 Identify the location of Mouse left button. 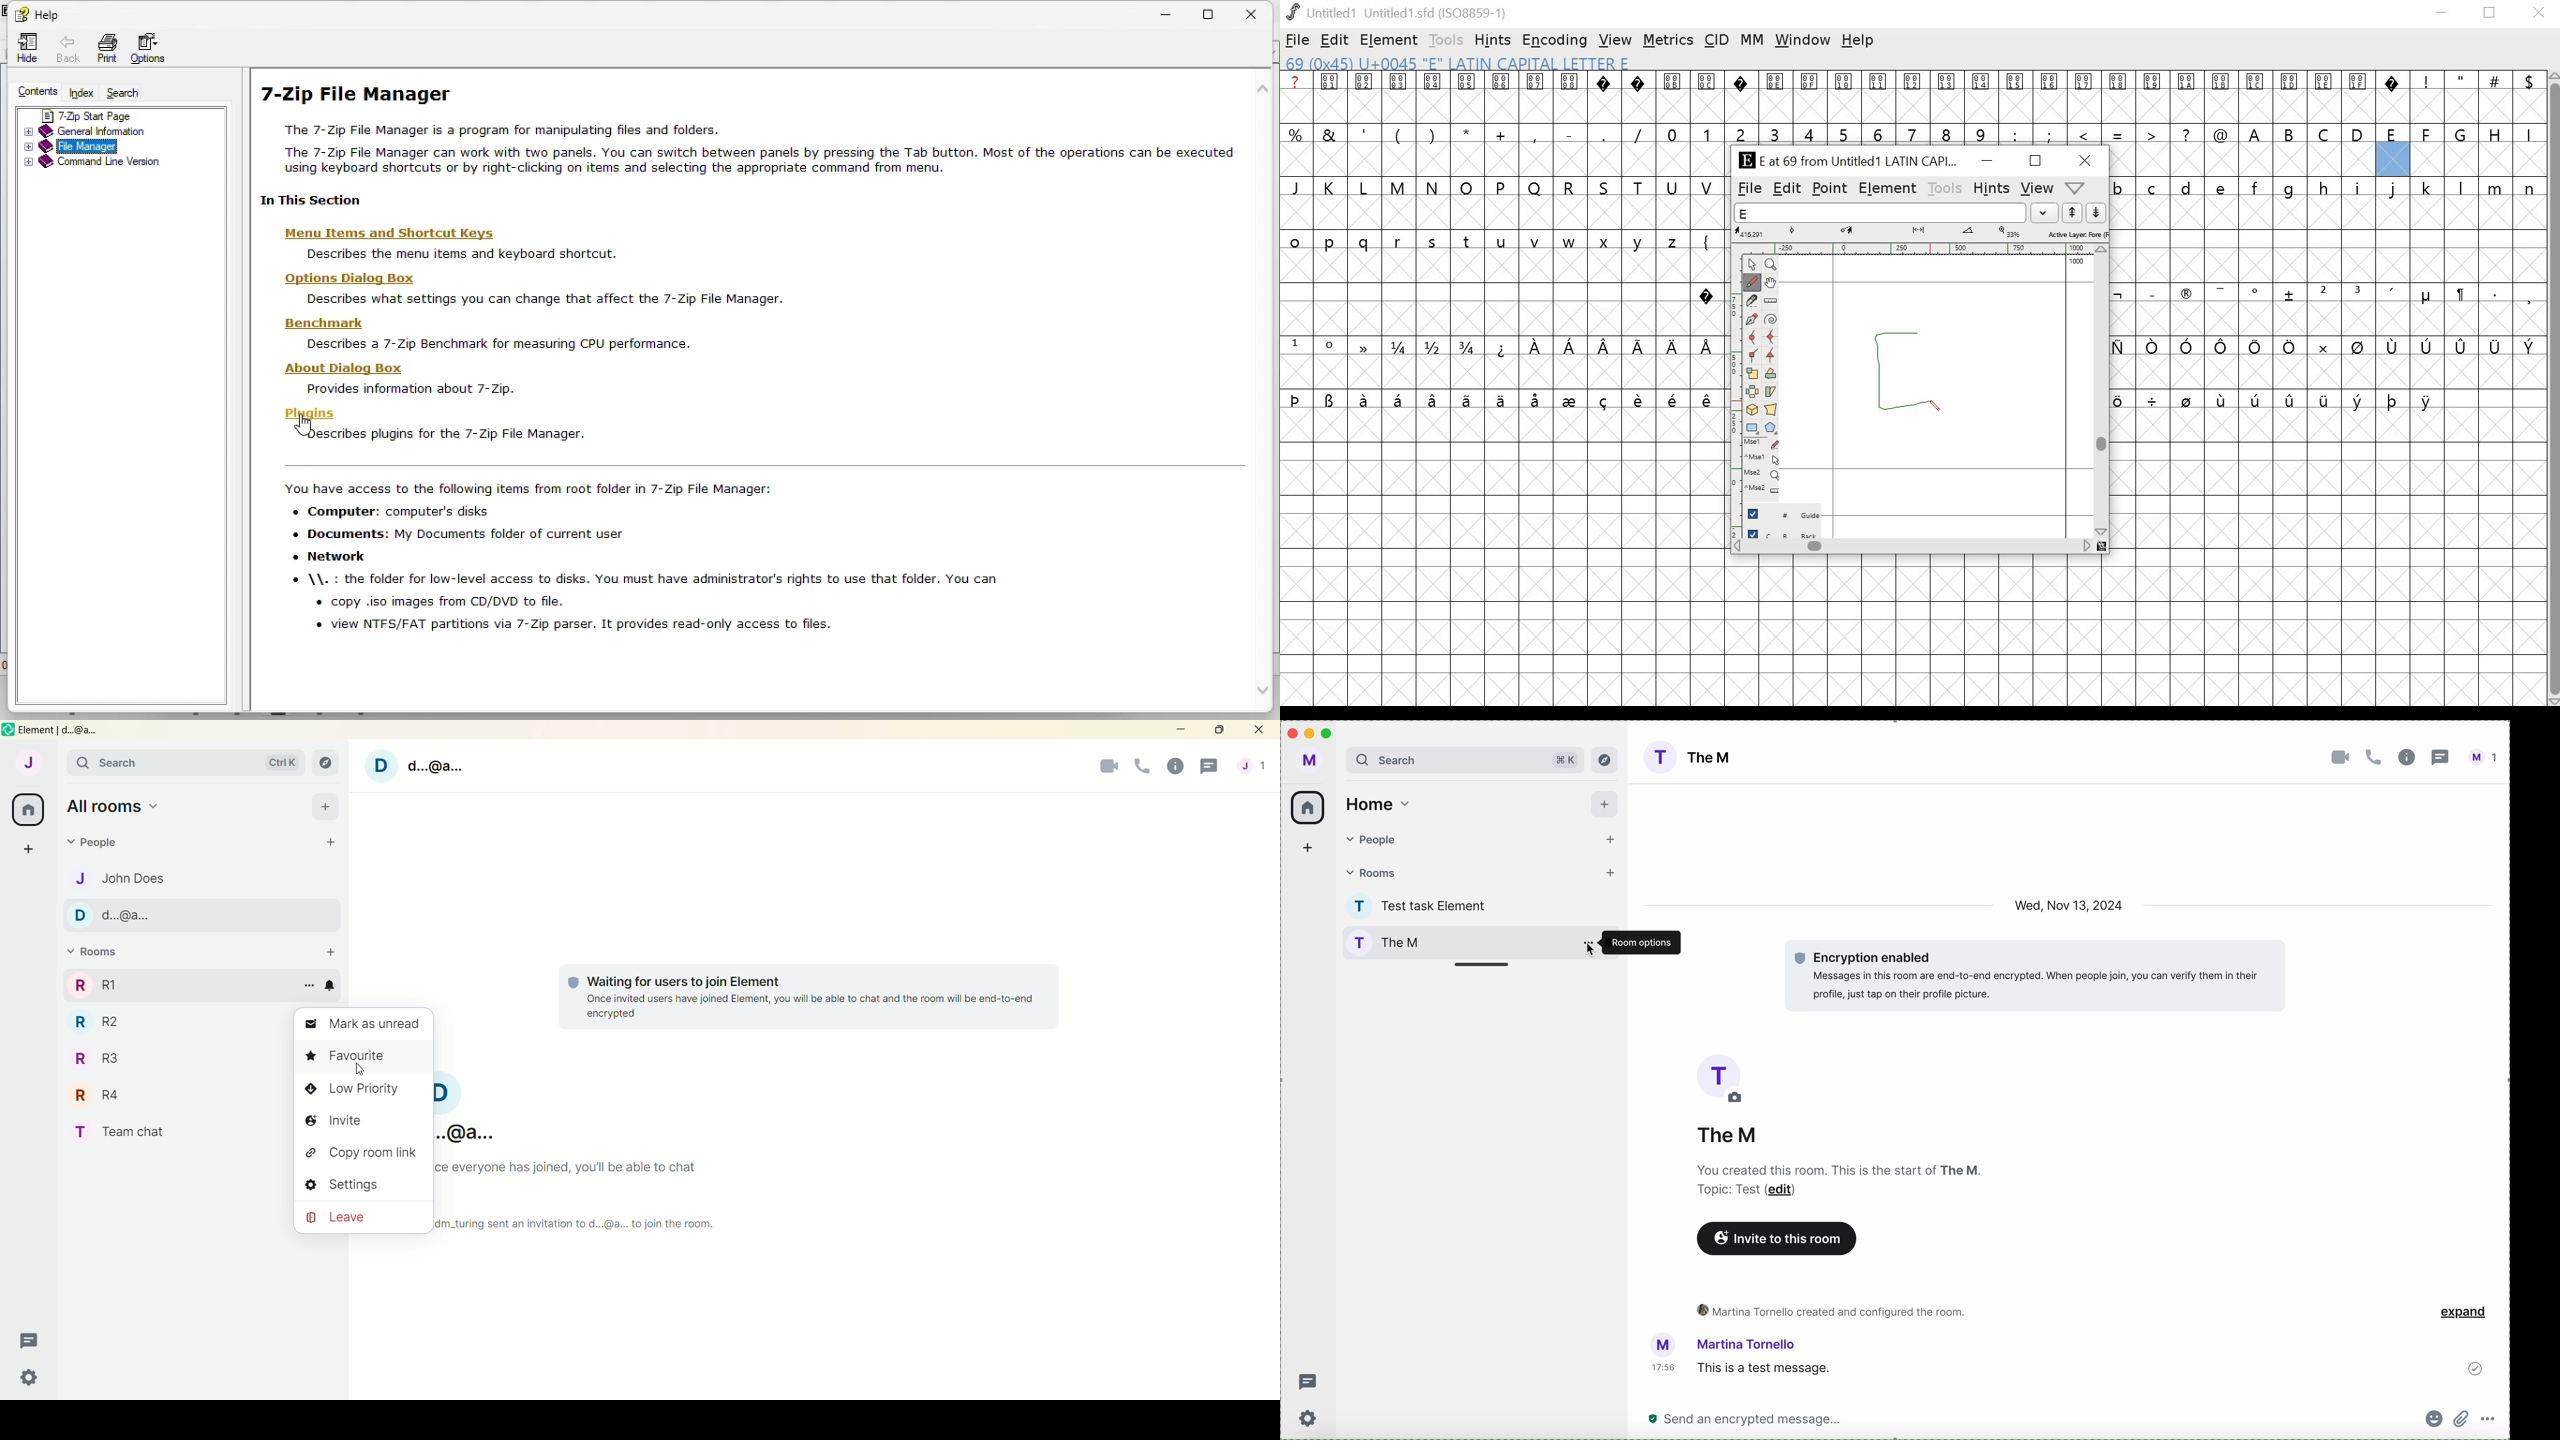
(1761, 445).